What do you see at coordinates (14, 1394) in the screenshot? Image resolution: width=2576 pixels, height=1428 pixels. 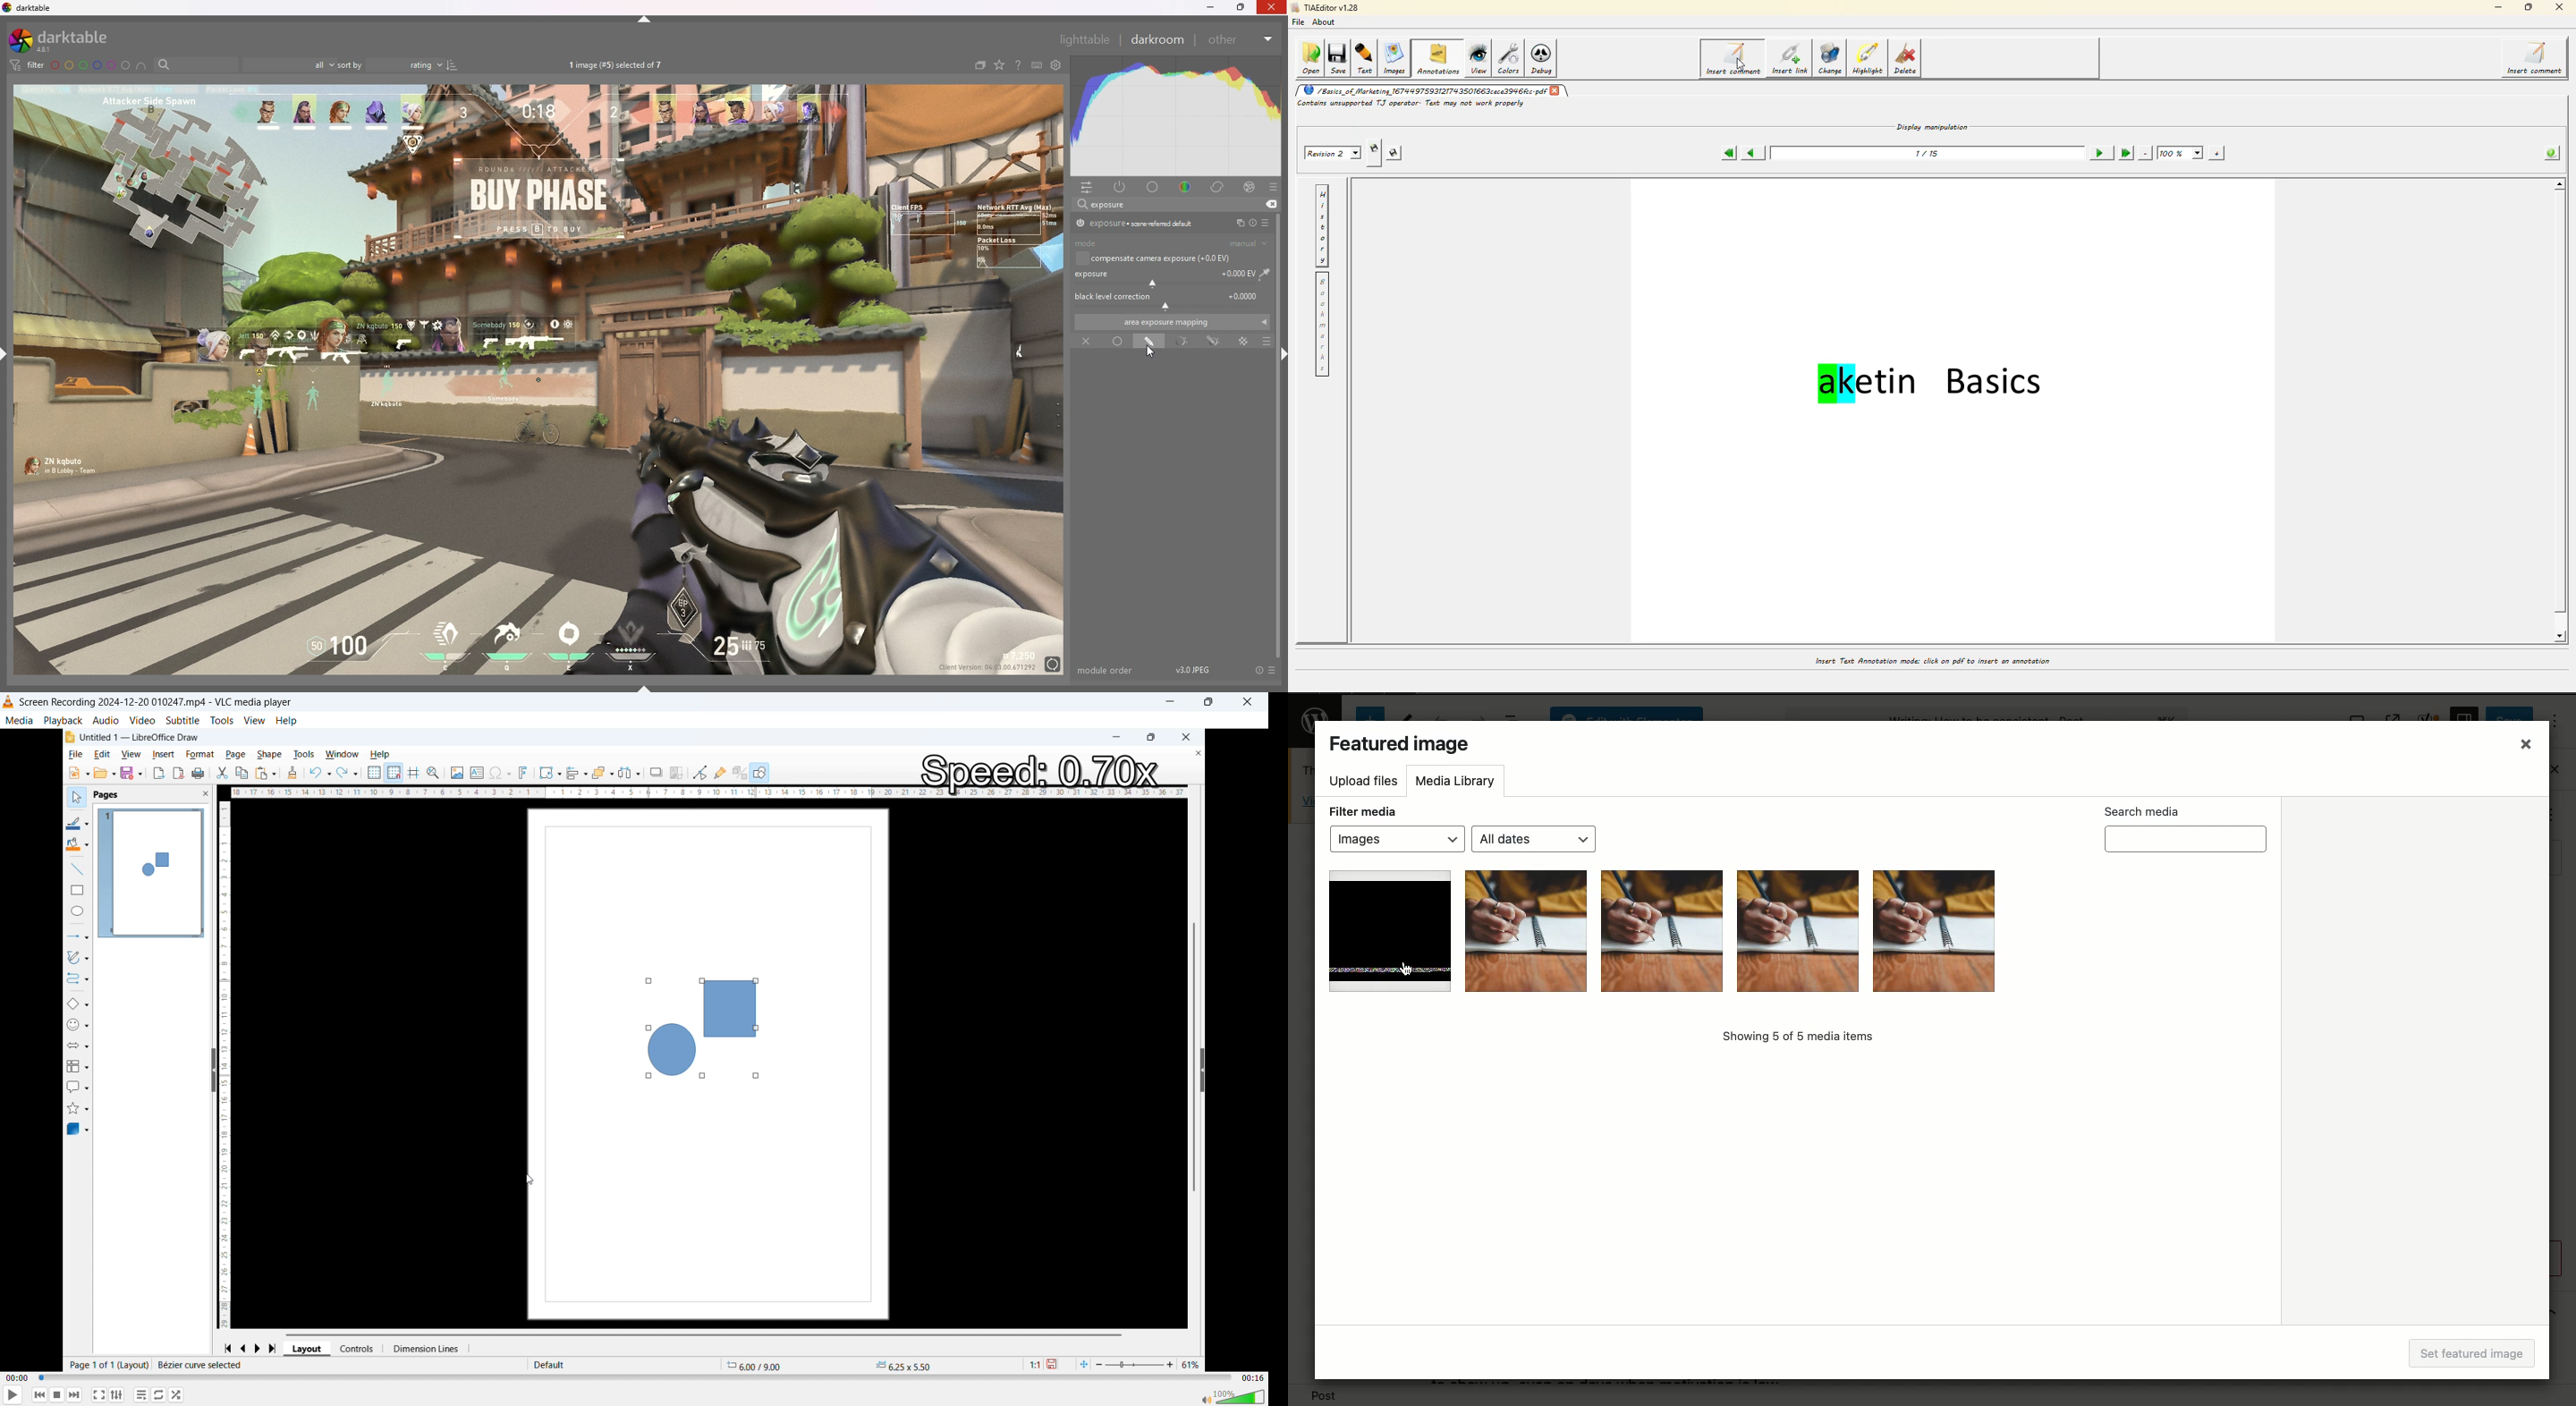 I see `play ` at bounding box center [14, 1394].